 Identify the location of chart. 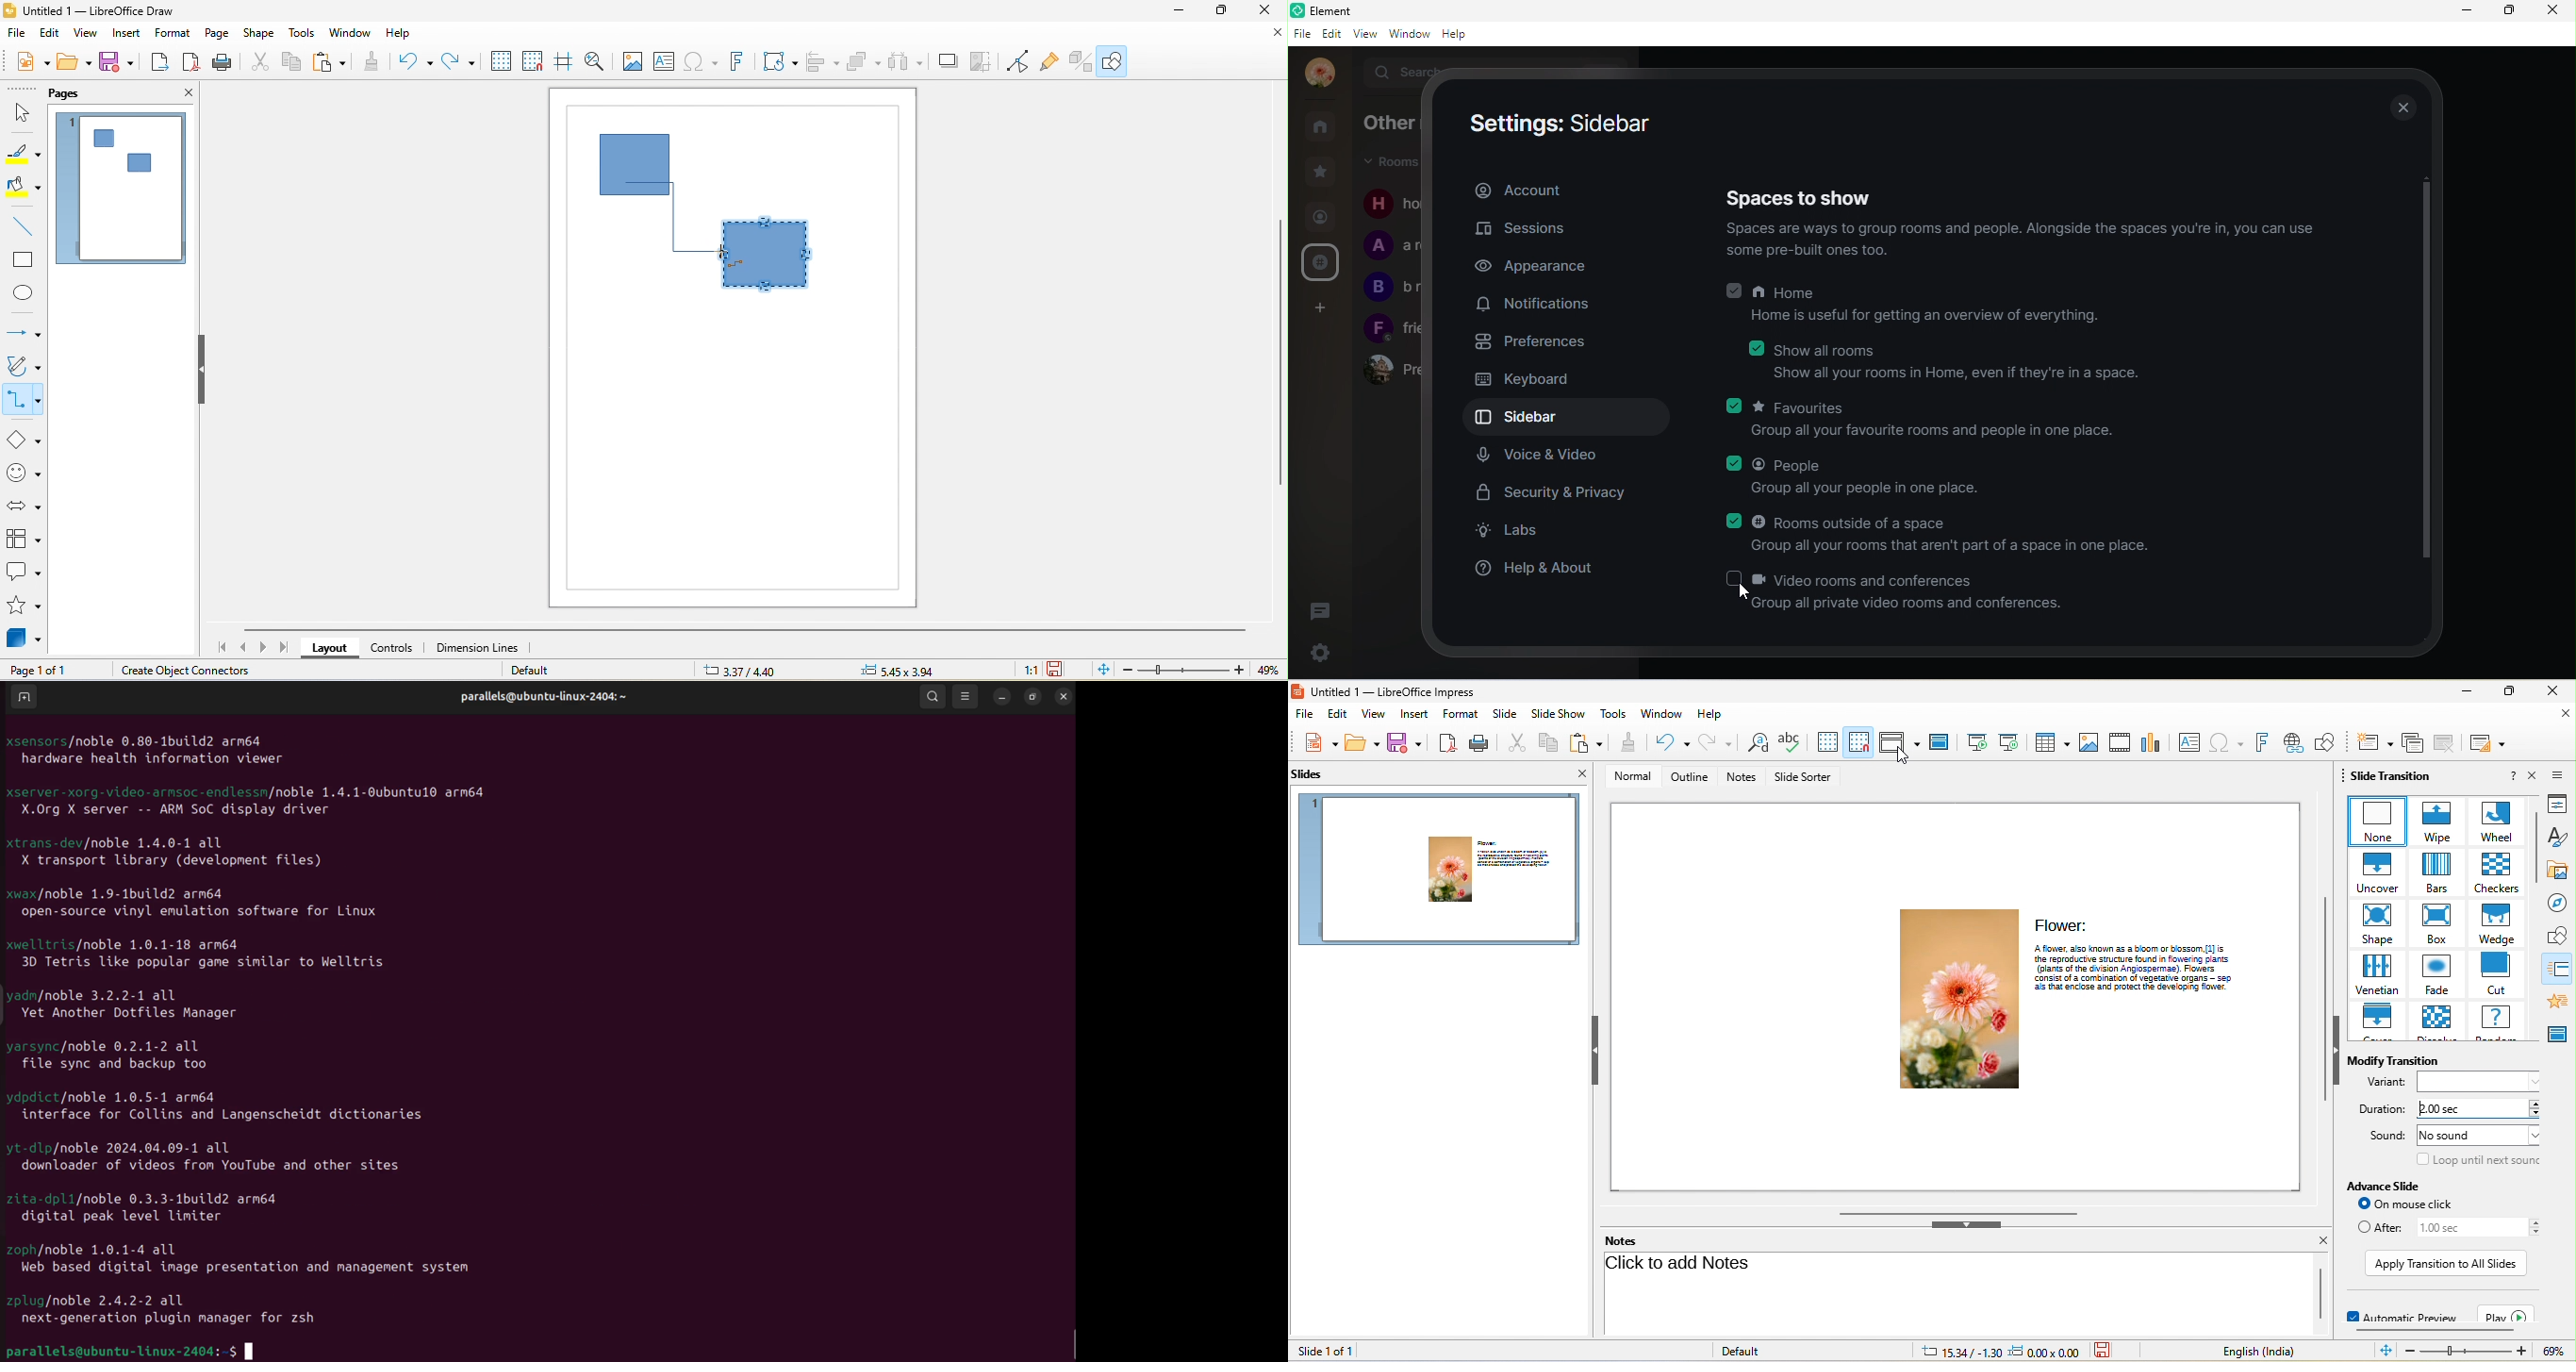
(2153, 742).